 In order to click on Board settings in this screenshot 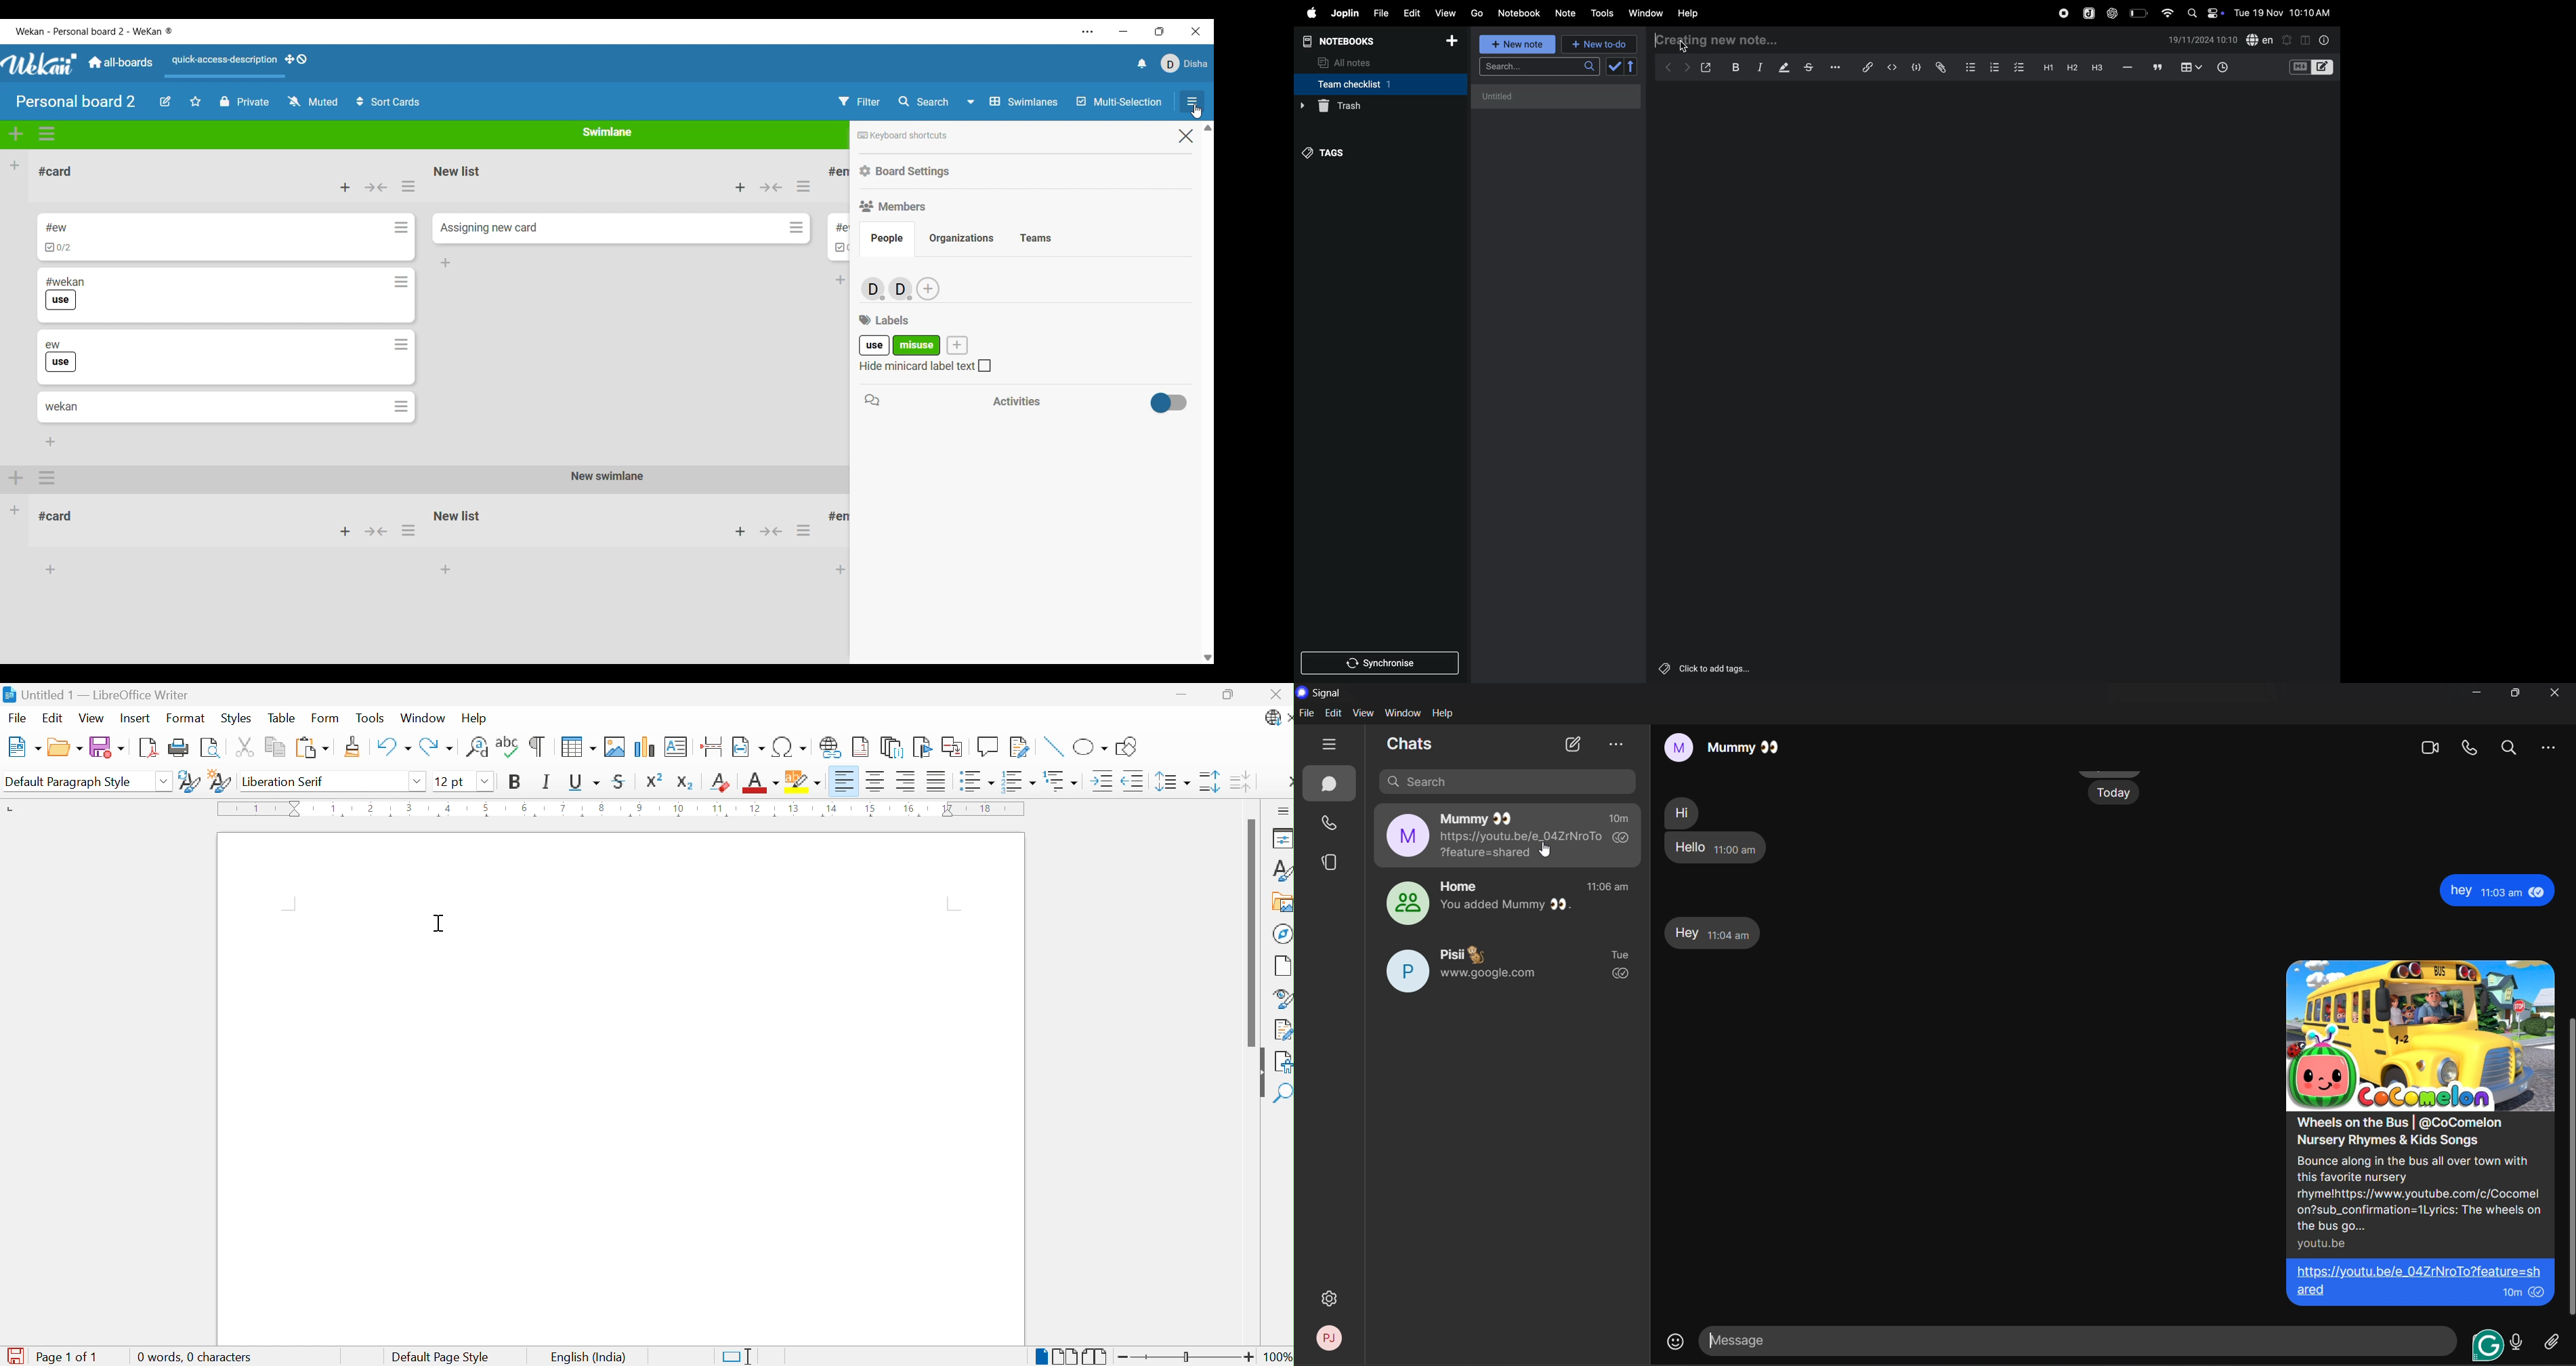, I will do `click(905, 171)`.